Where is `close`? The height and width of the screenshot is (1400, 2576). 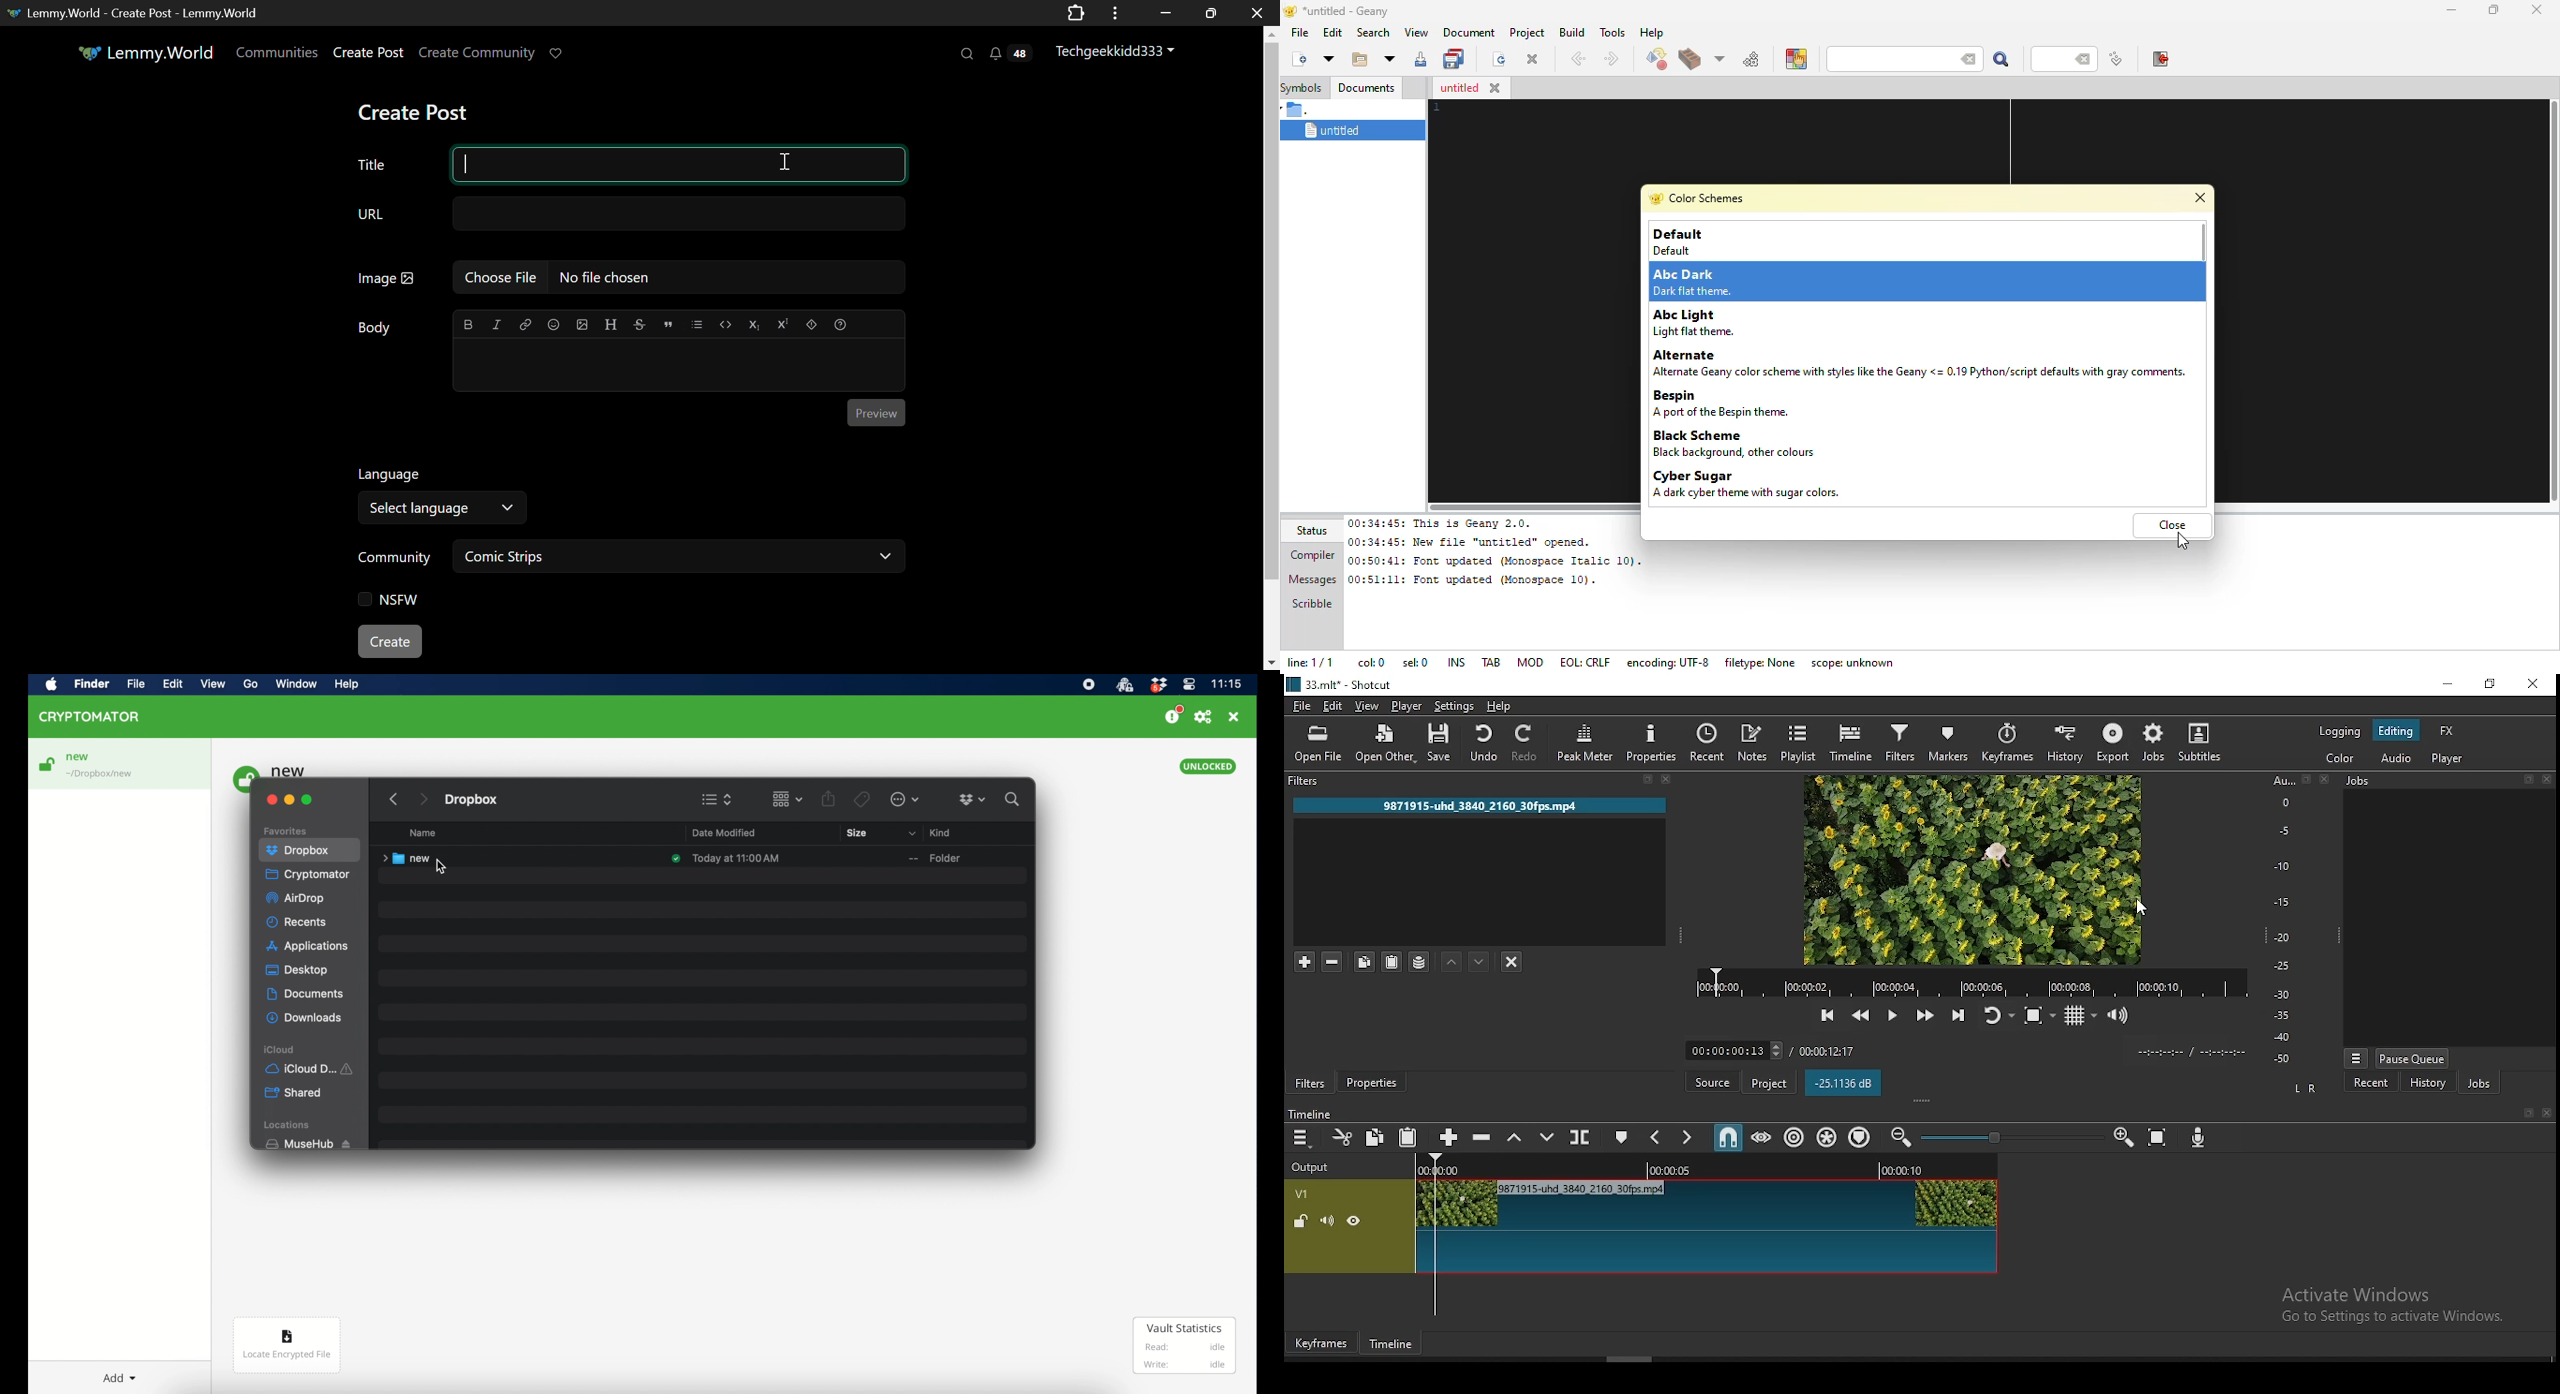
close is located at coordinates (2547, 1115).